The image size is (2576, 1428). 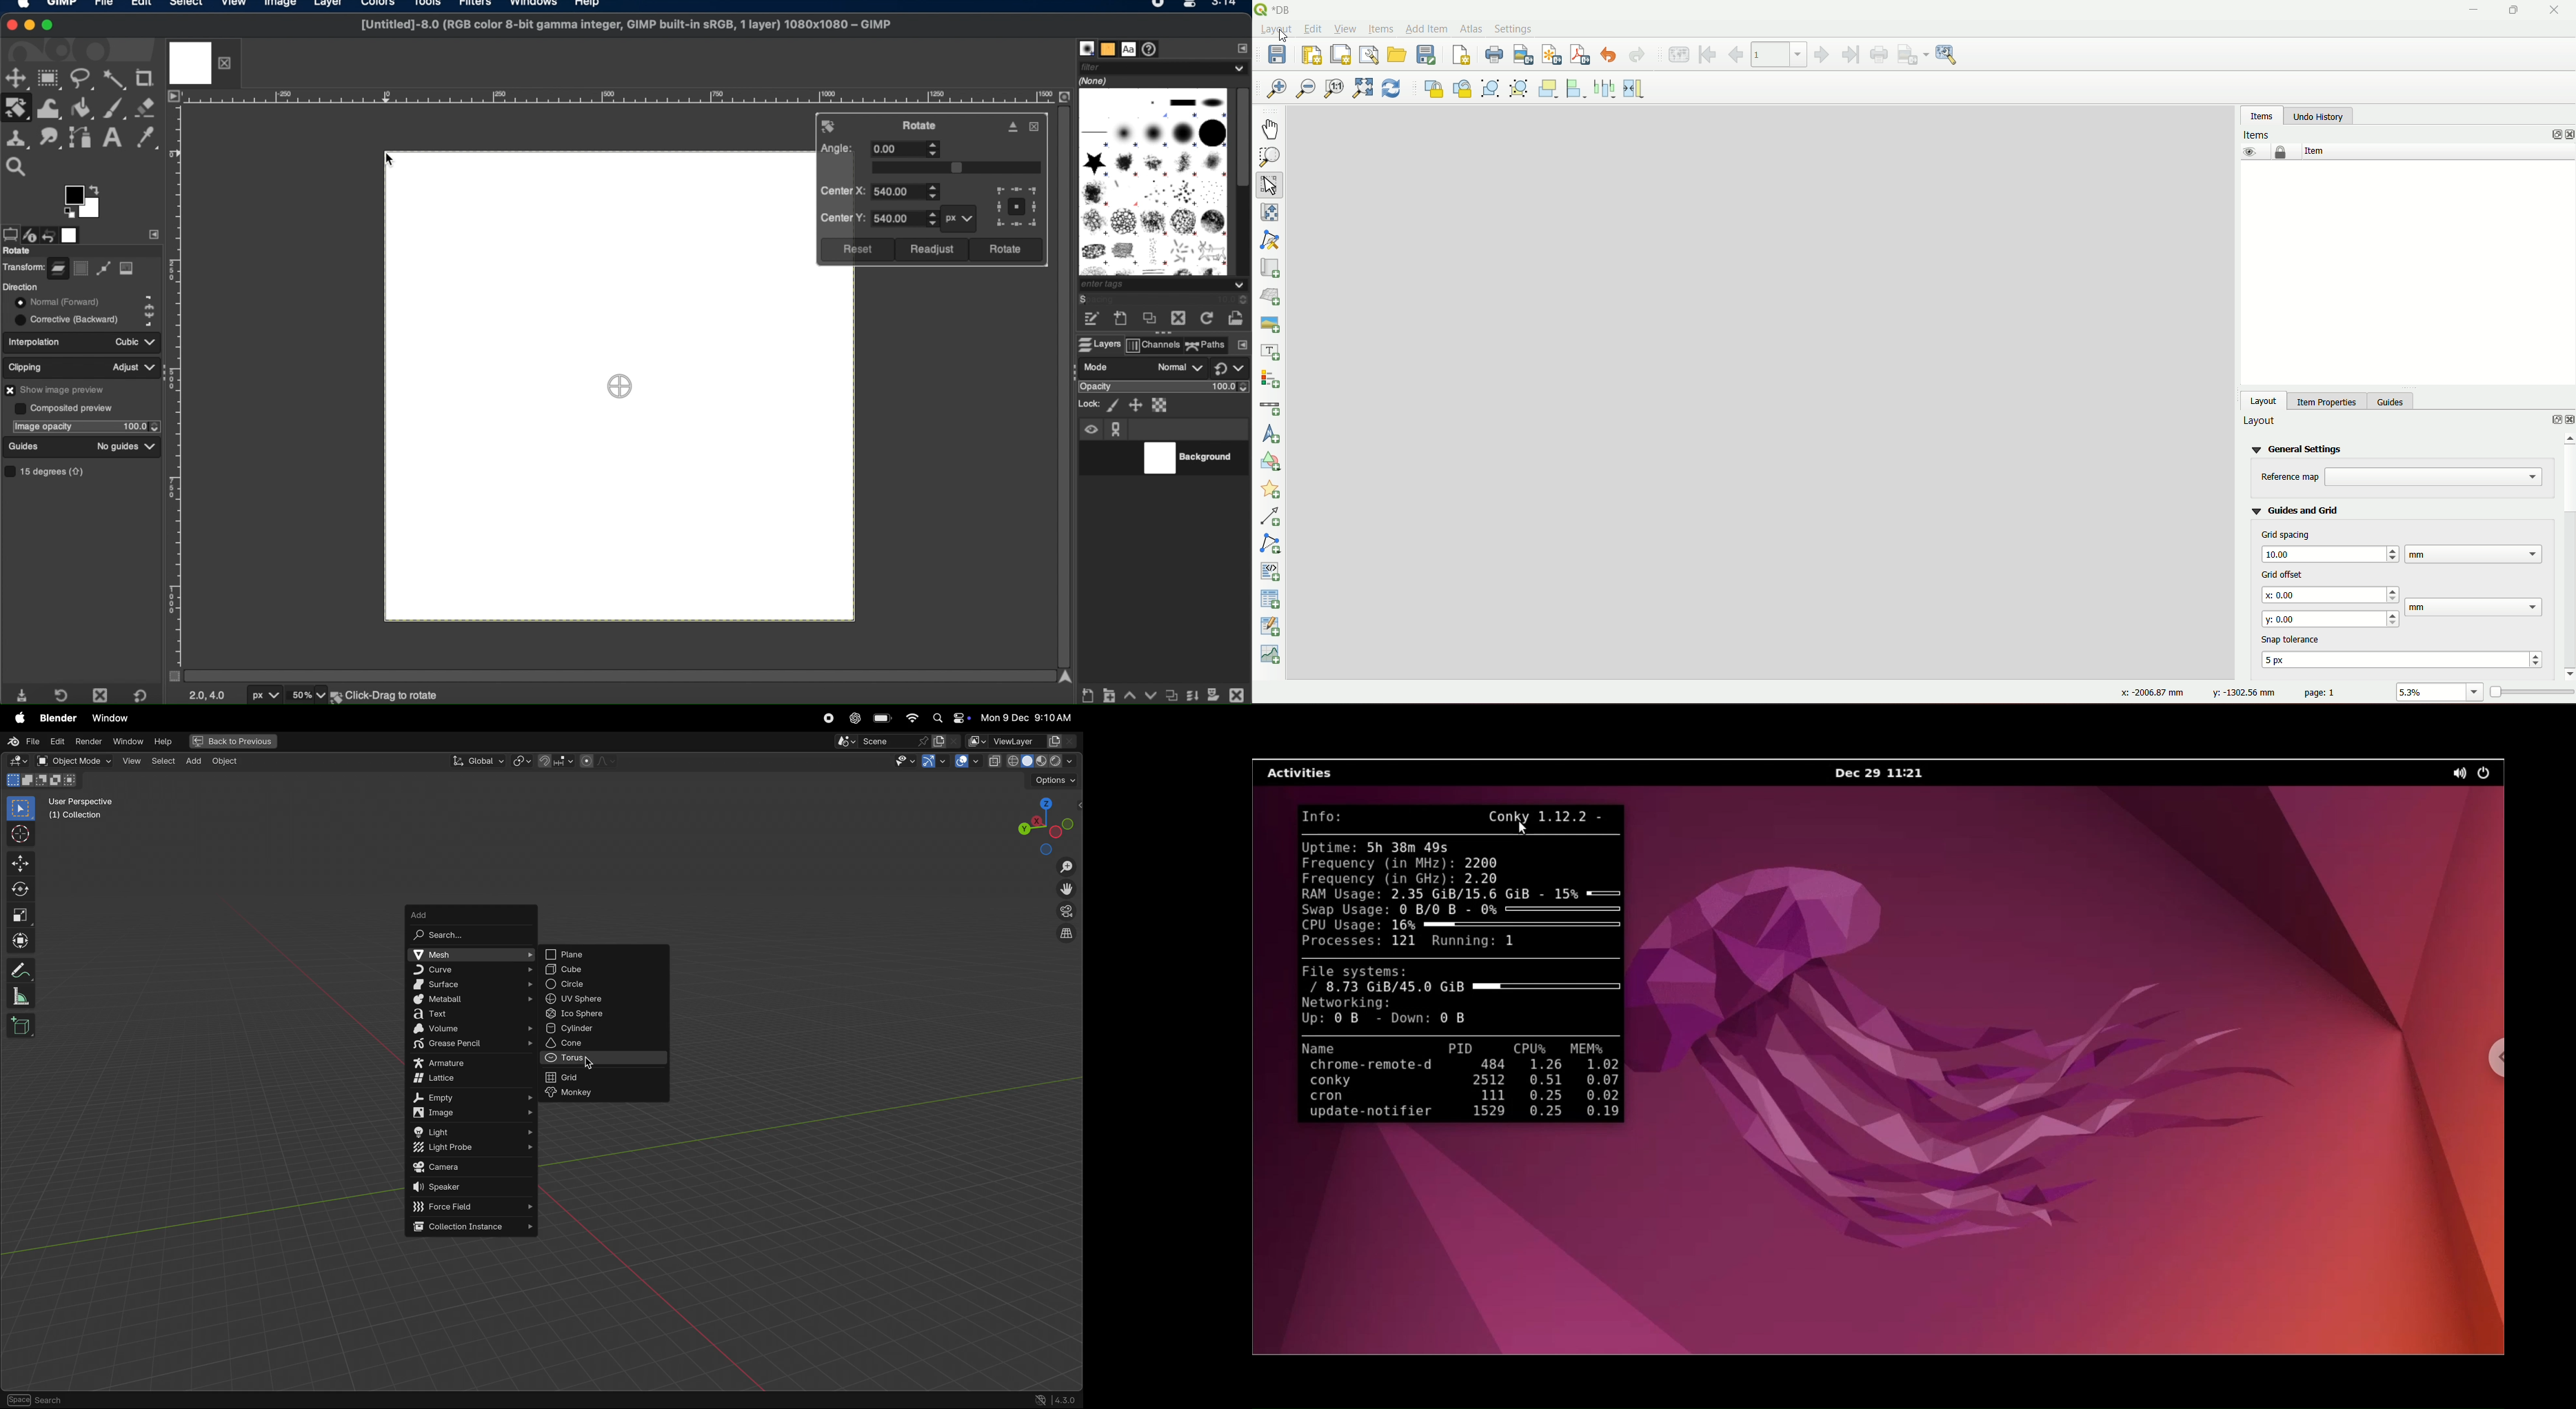 What do you see at coordinates (1066, 935) in the screenshot?
I see `orthogonal perspective` at bounding box center [1066, 935].